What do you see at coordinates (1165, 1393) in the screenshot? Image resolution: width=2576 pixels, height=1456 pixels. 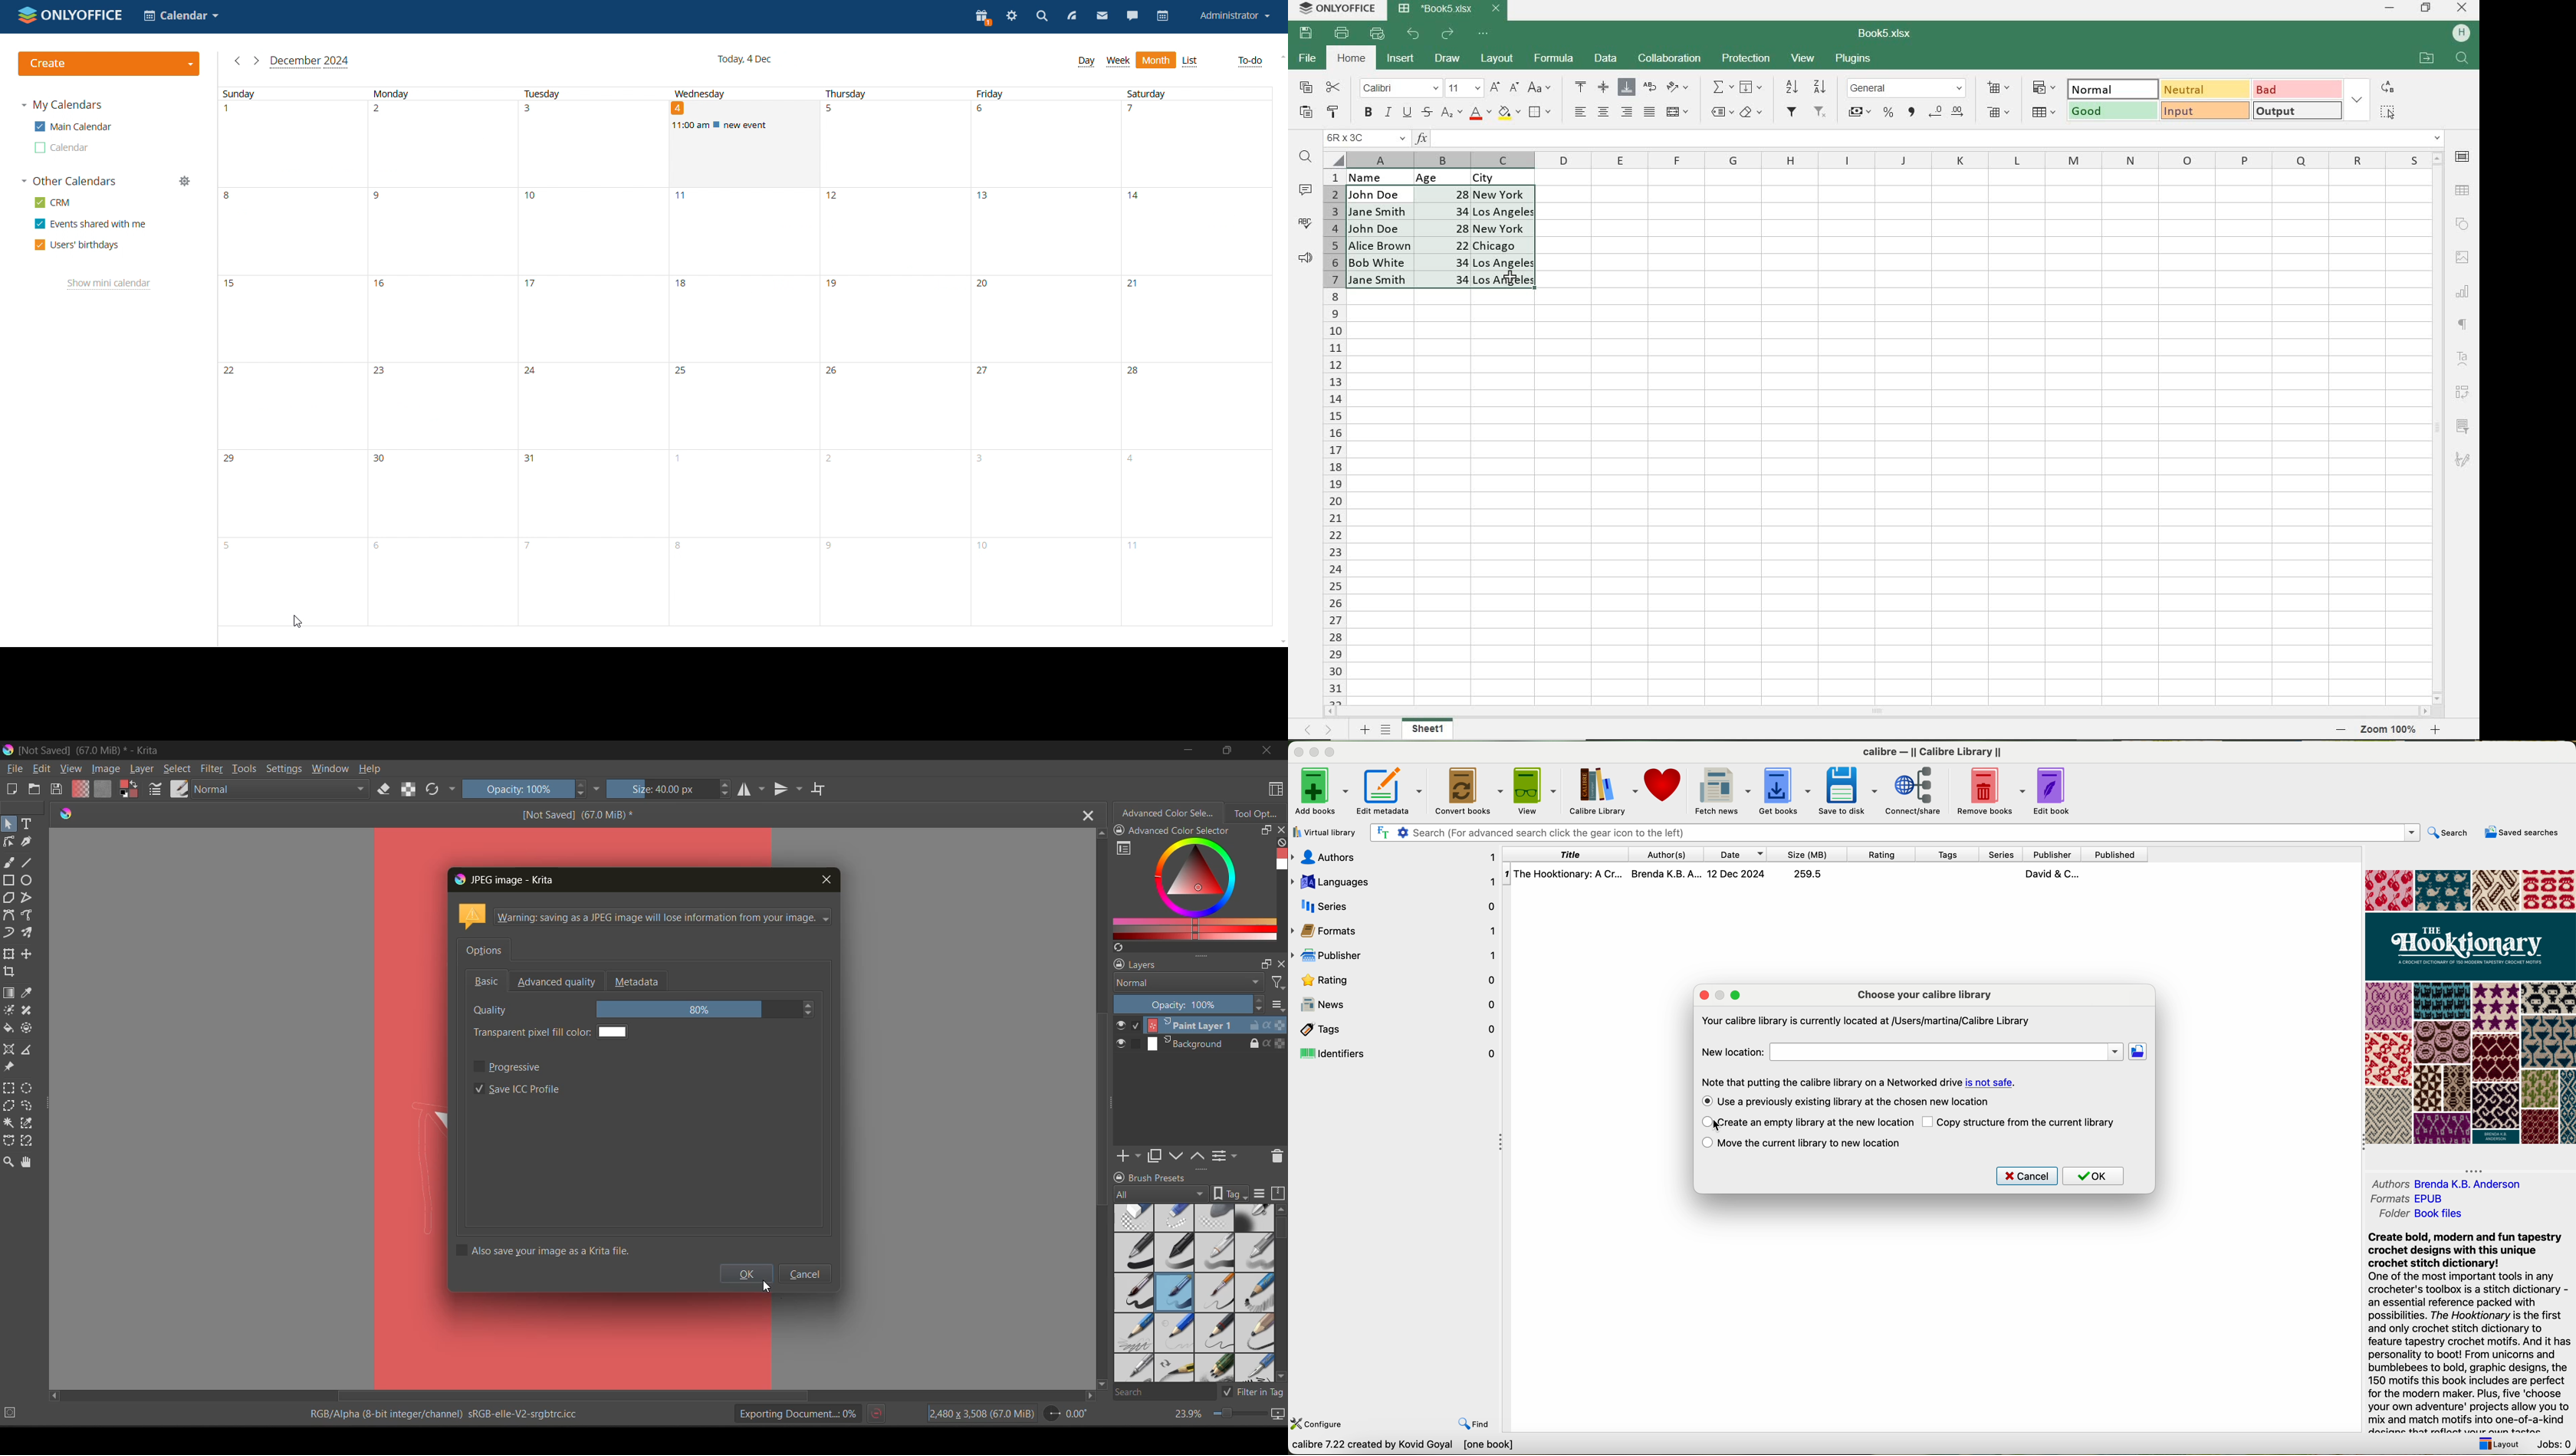 I see `search` at bounding box center [1165, 1393].